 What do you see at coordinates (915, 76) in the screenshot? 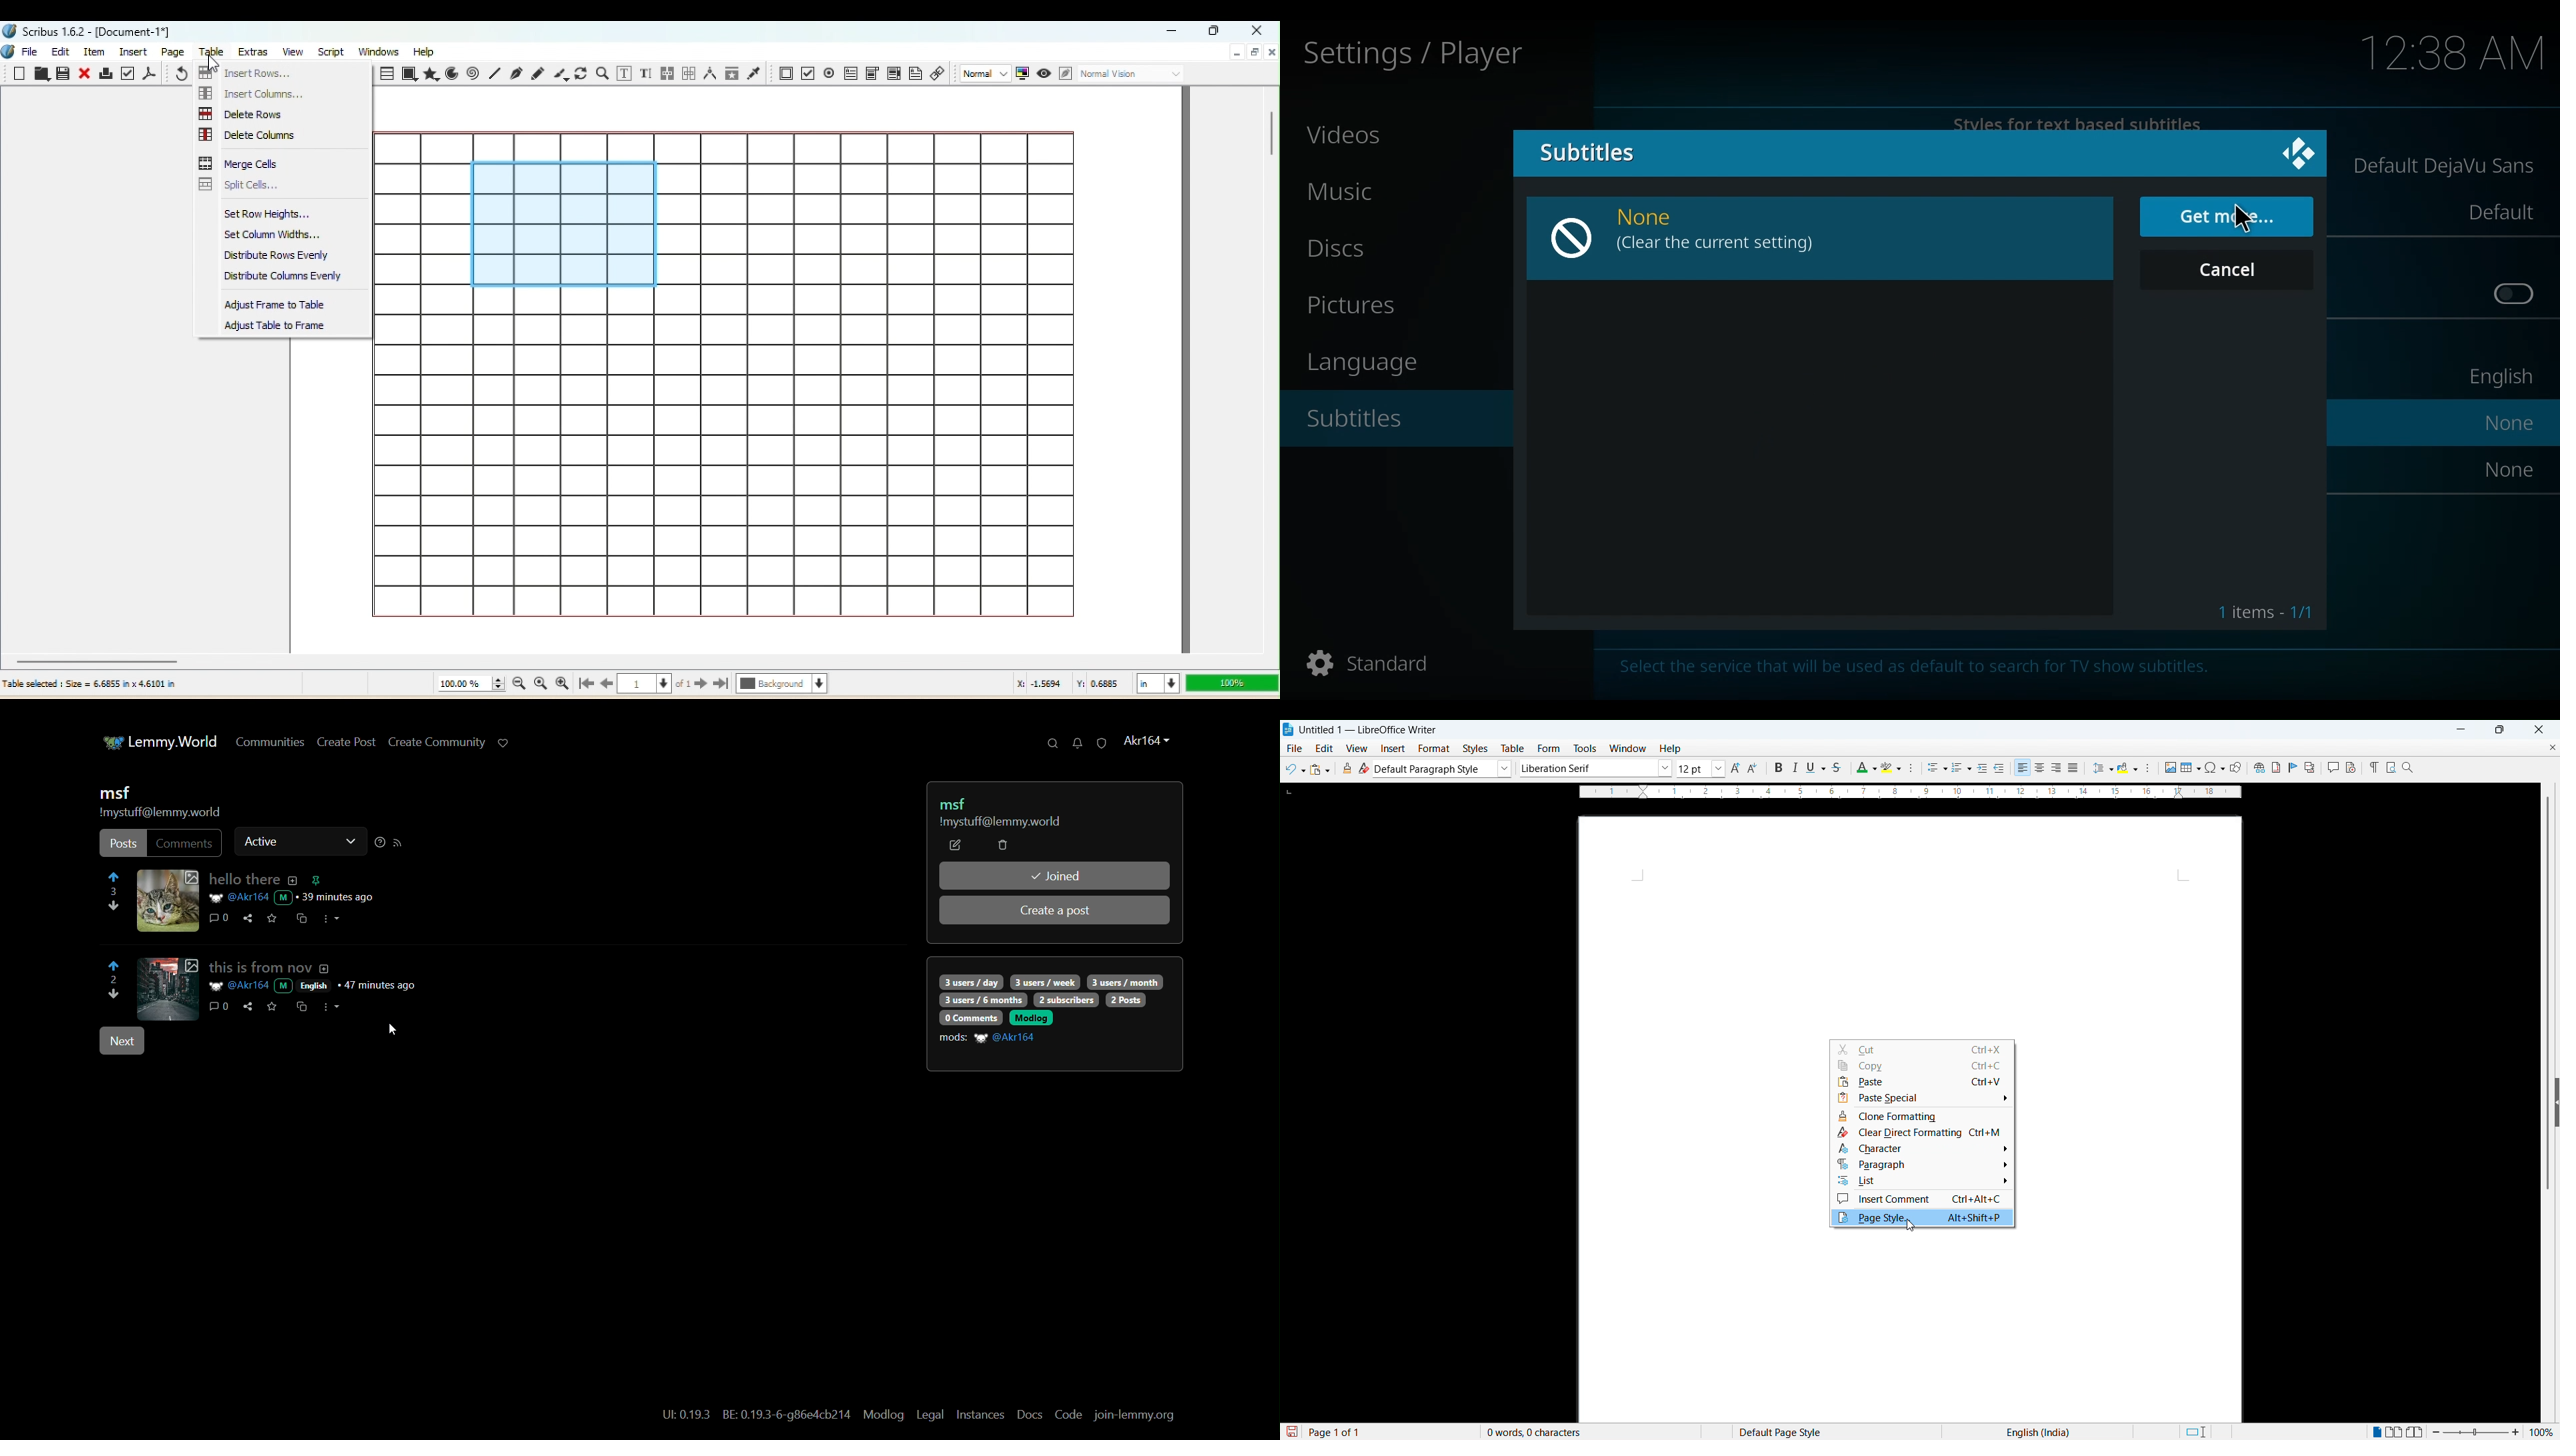
I see `Text Annotation` at bounding box center [915, 76].